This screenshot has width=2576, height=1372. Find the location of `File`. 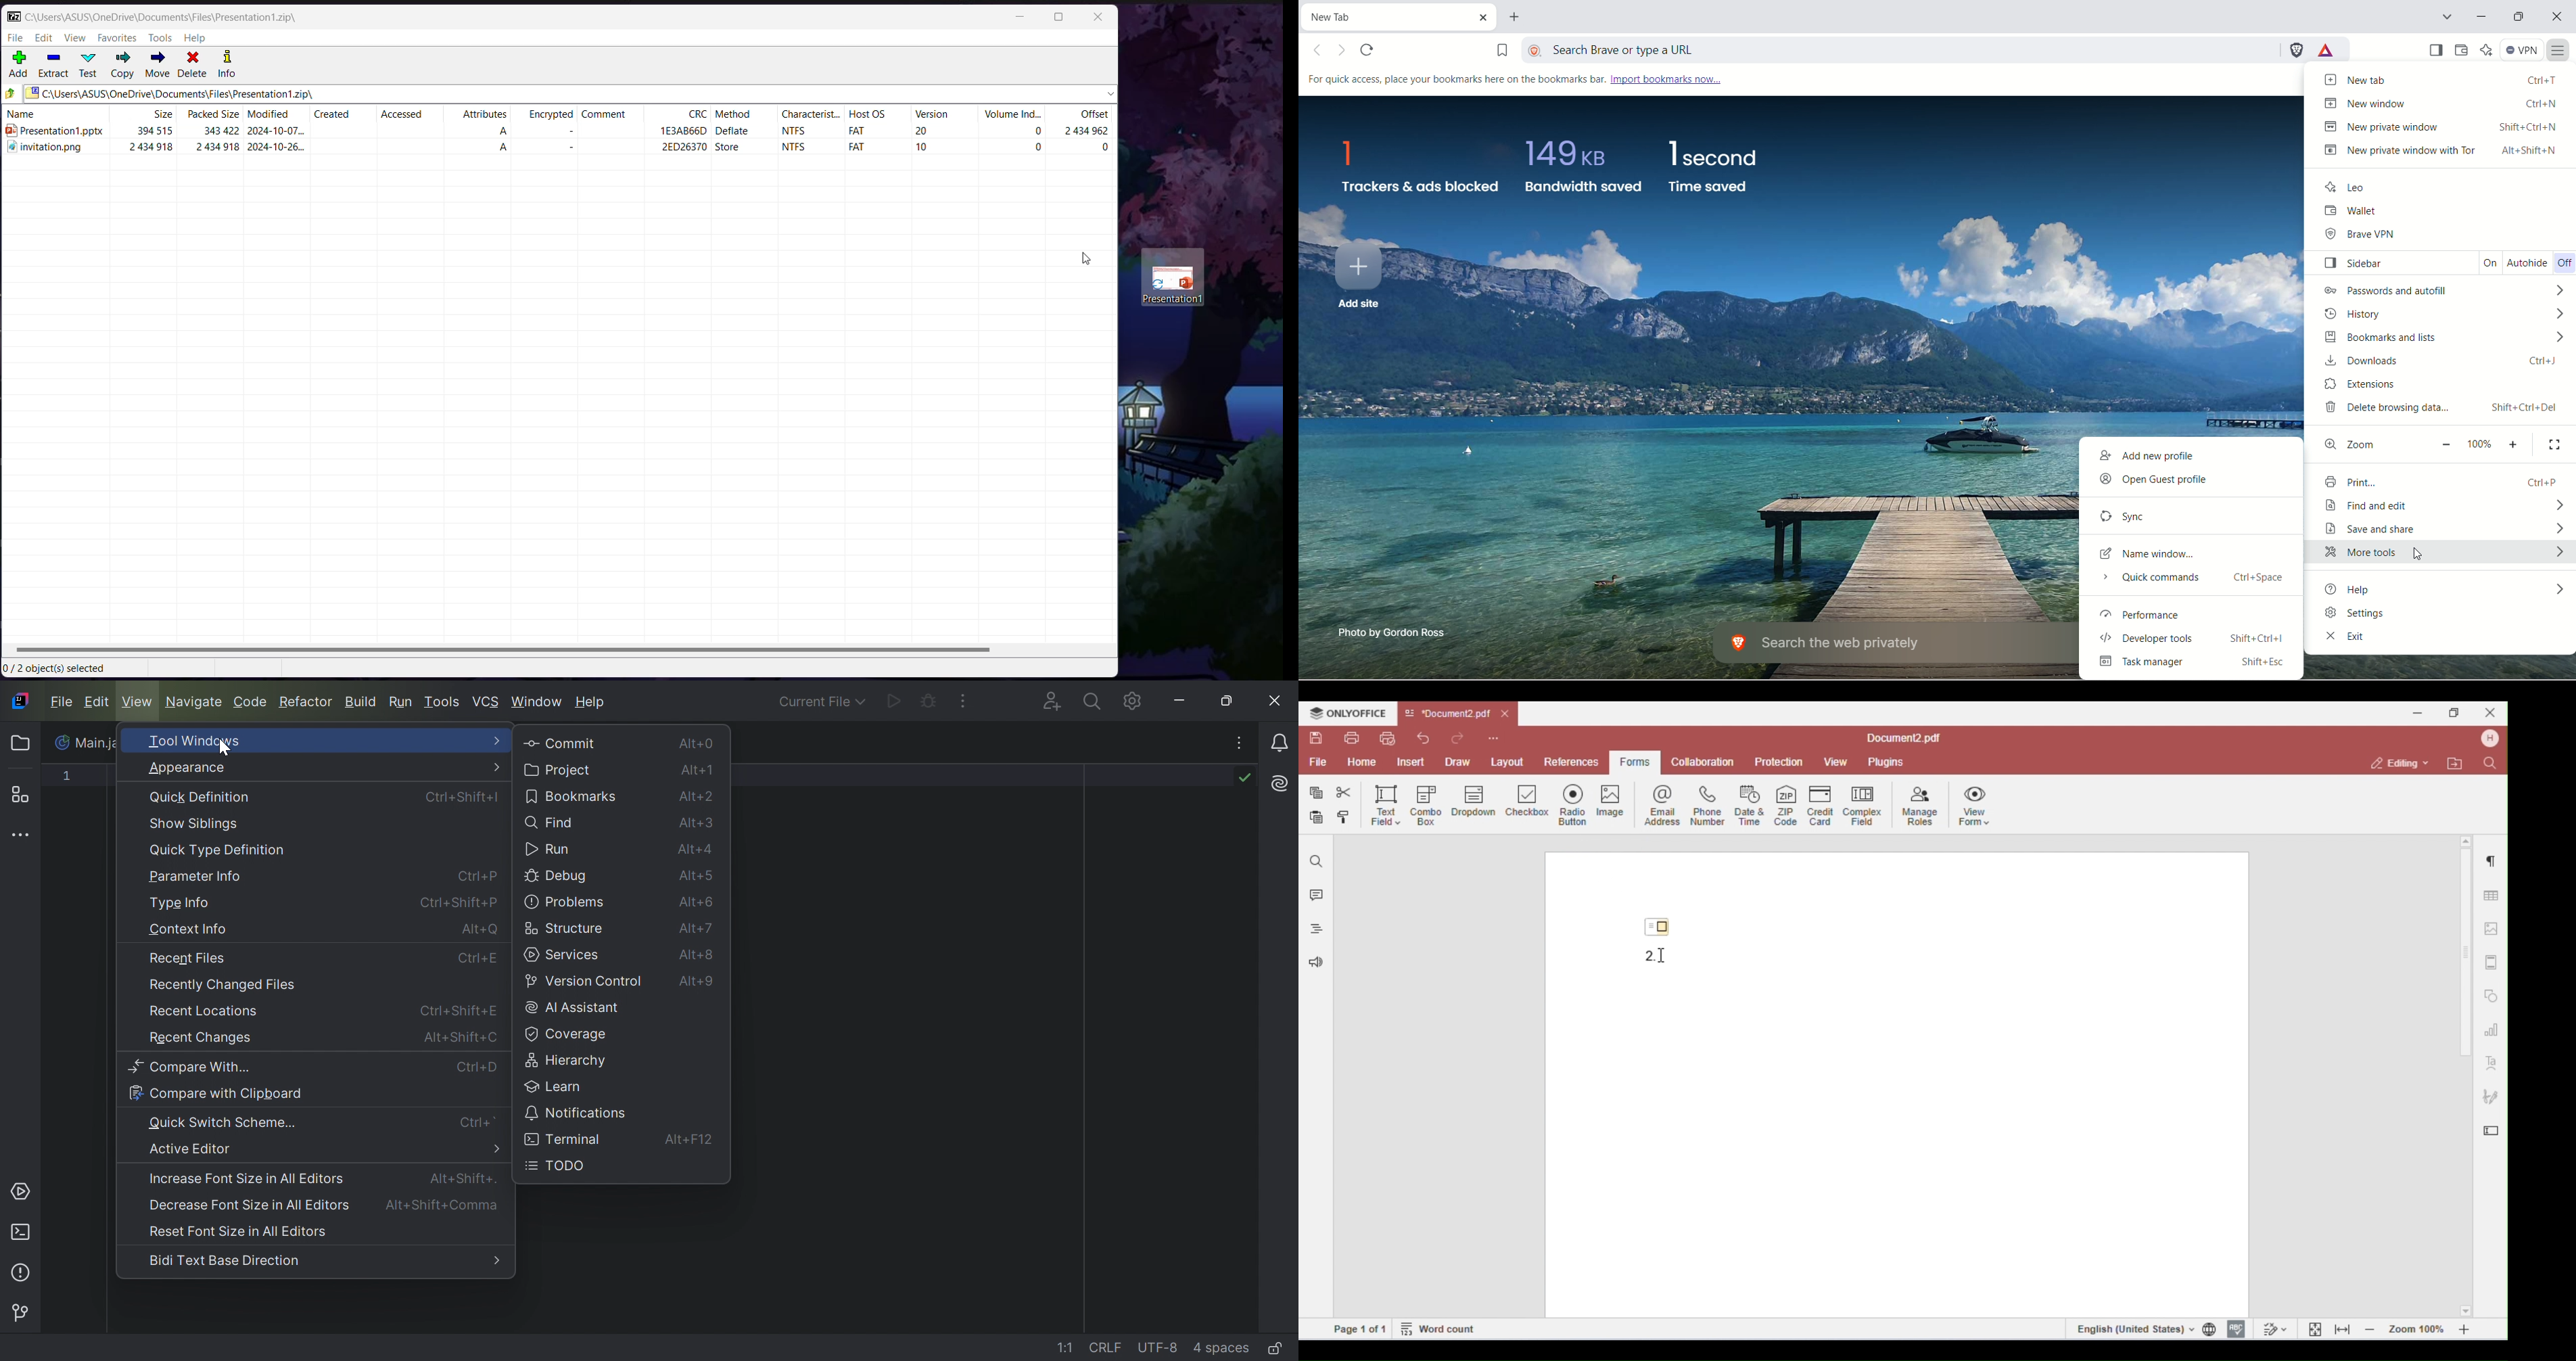

File is located at coordinates (15, 39).